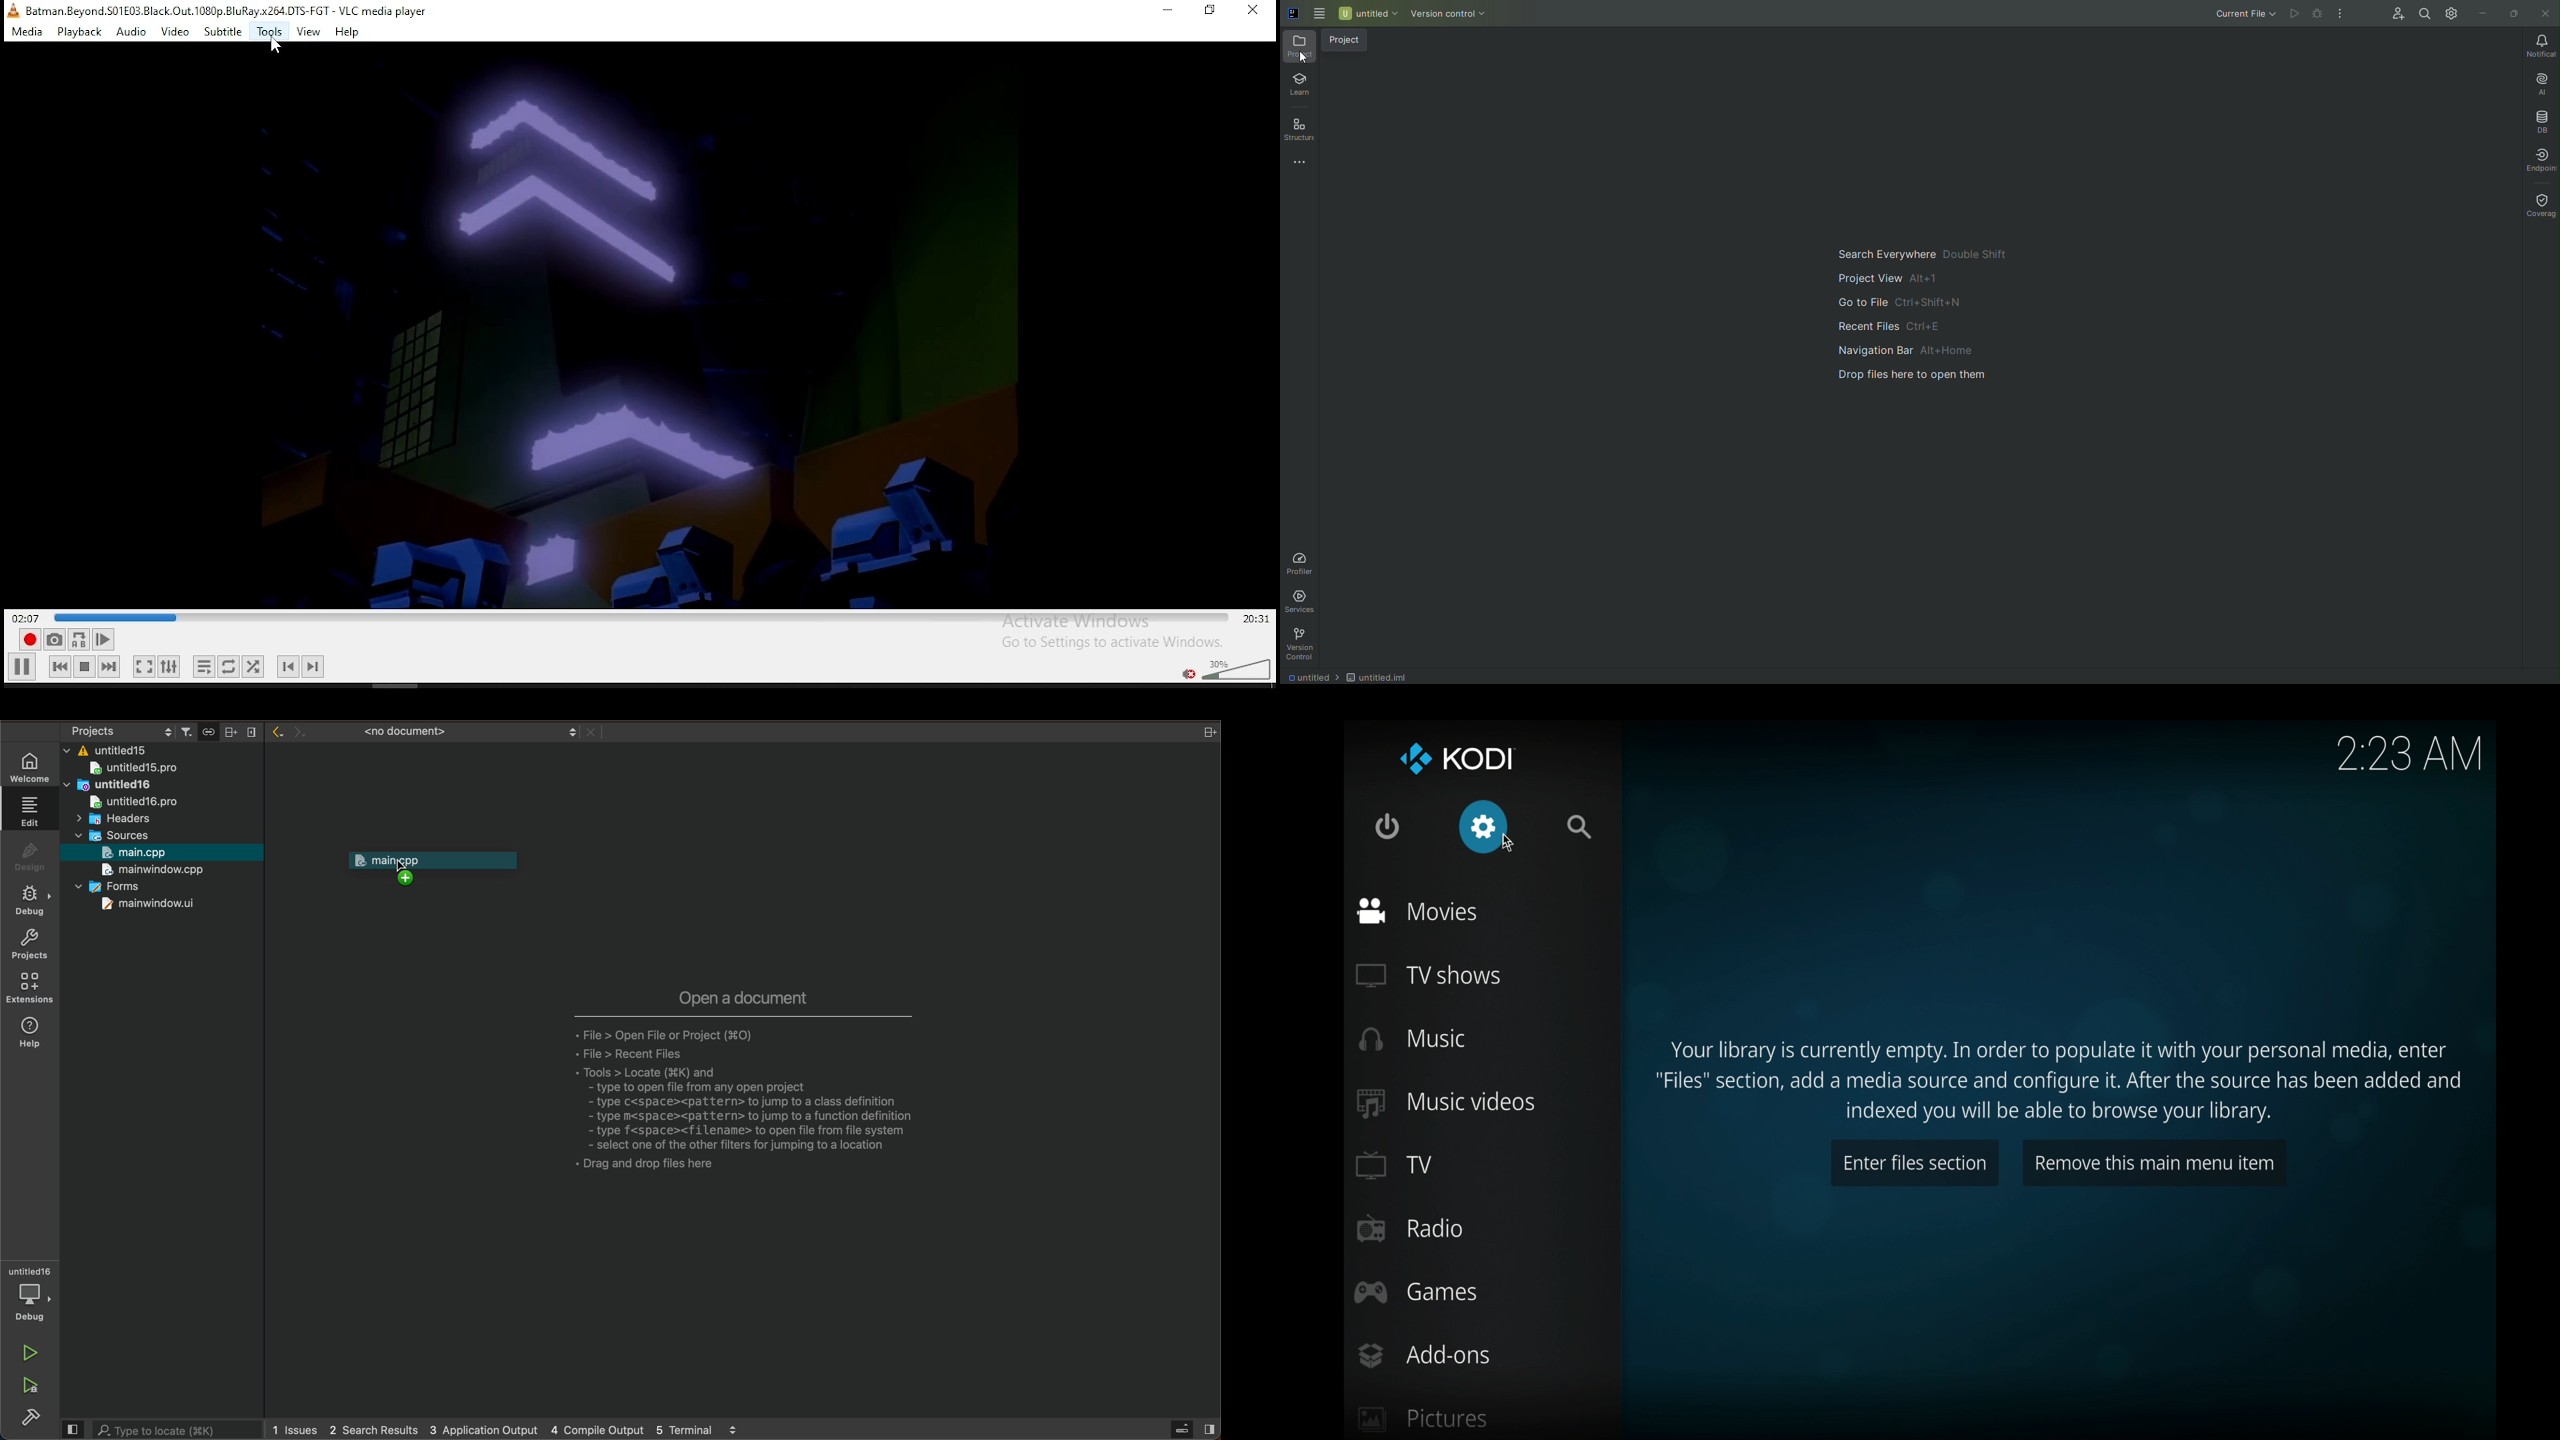  What do you see at coordinates (1936, 327) in the screenshot?
I see `Guide for search,project view, and navigation of files ` at bounding box center [1936, 327].